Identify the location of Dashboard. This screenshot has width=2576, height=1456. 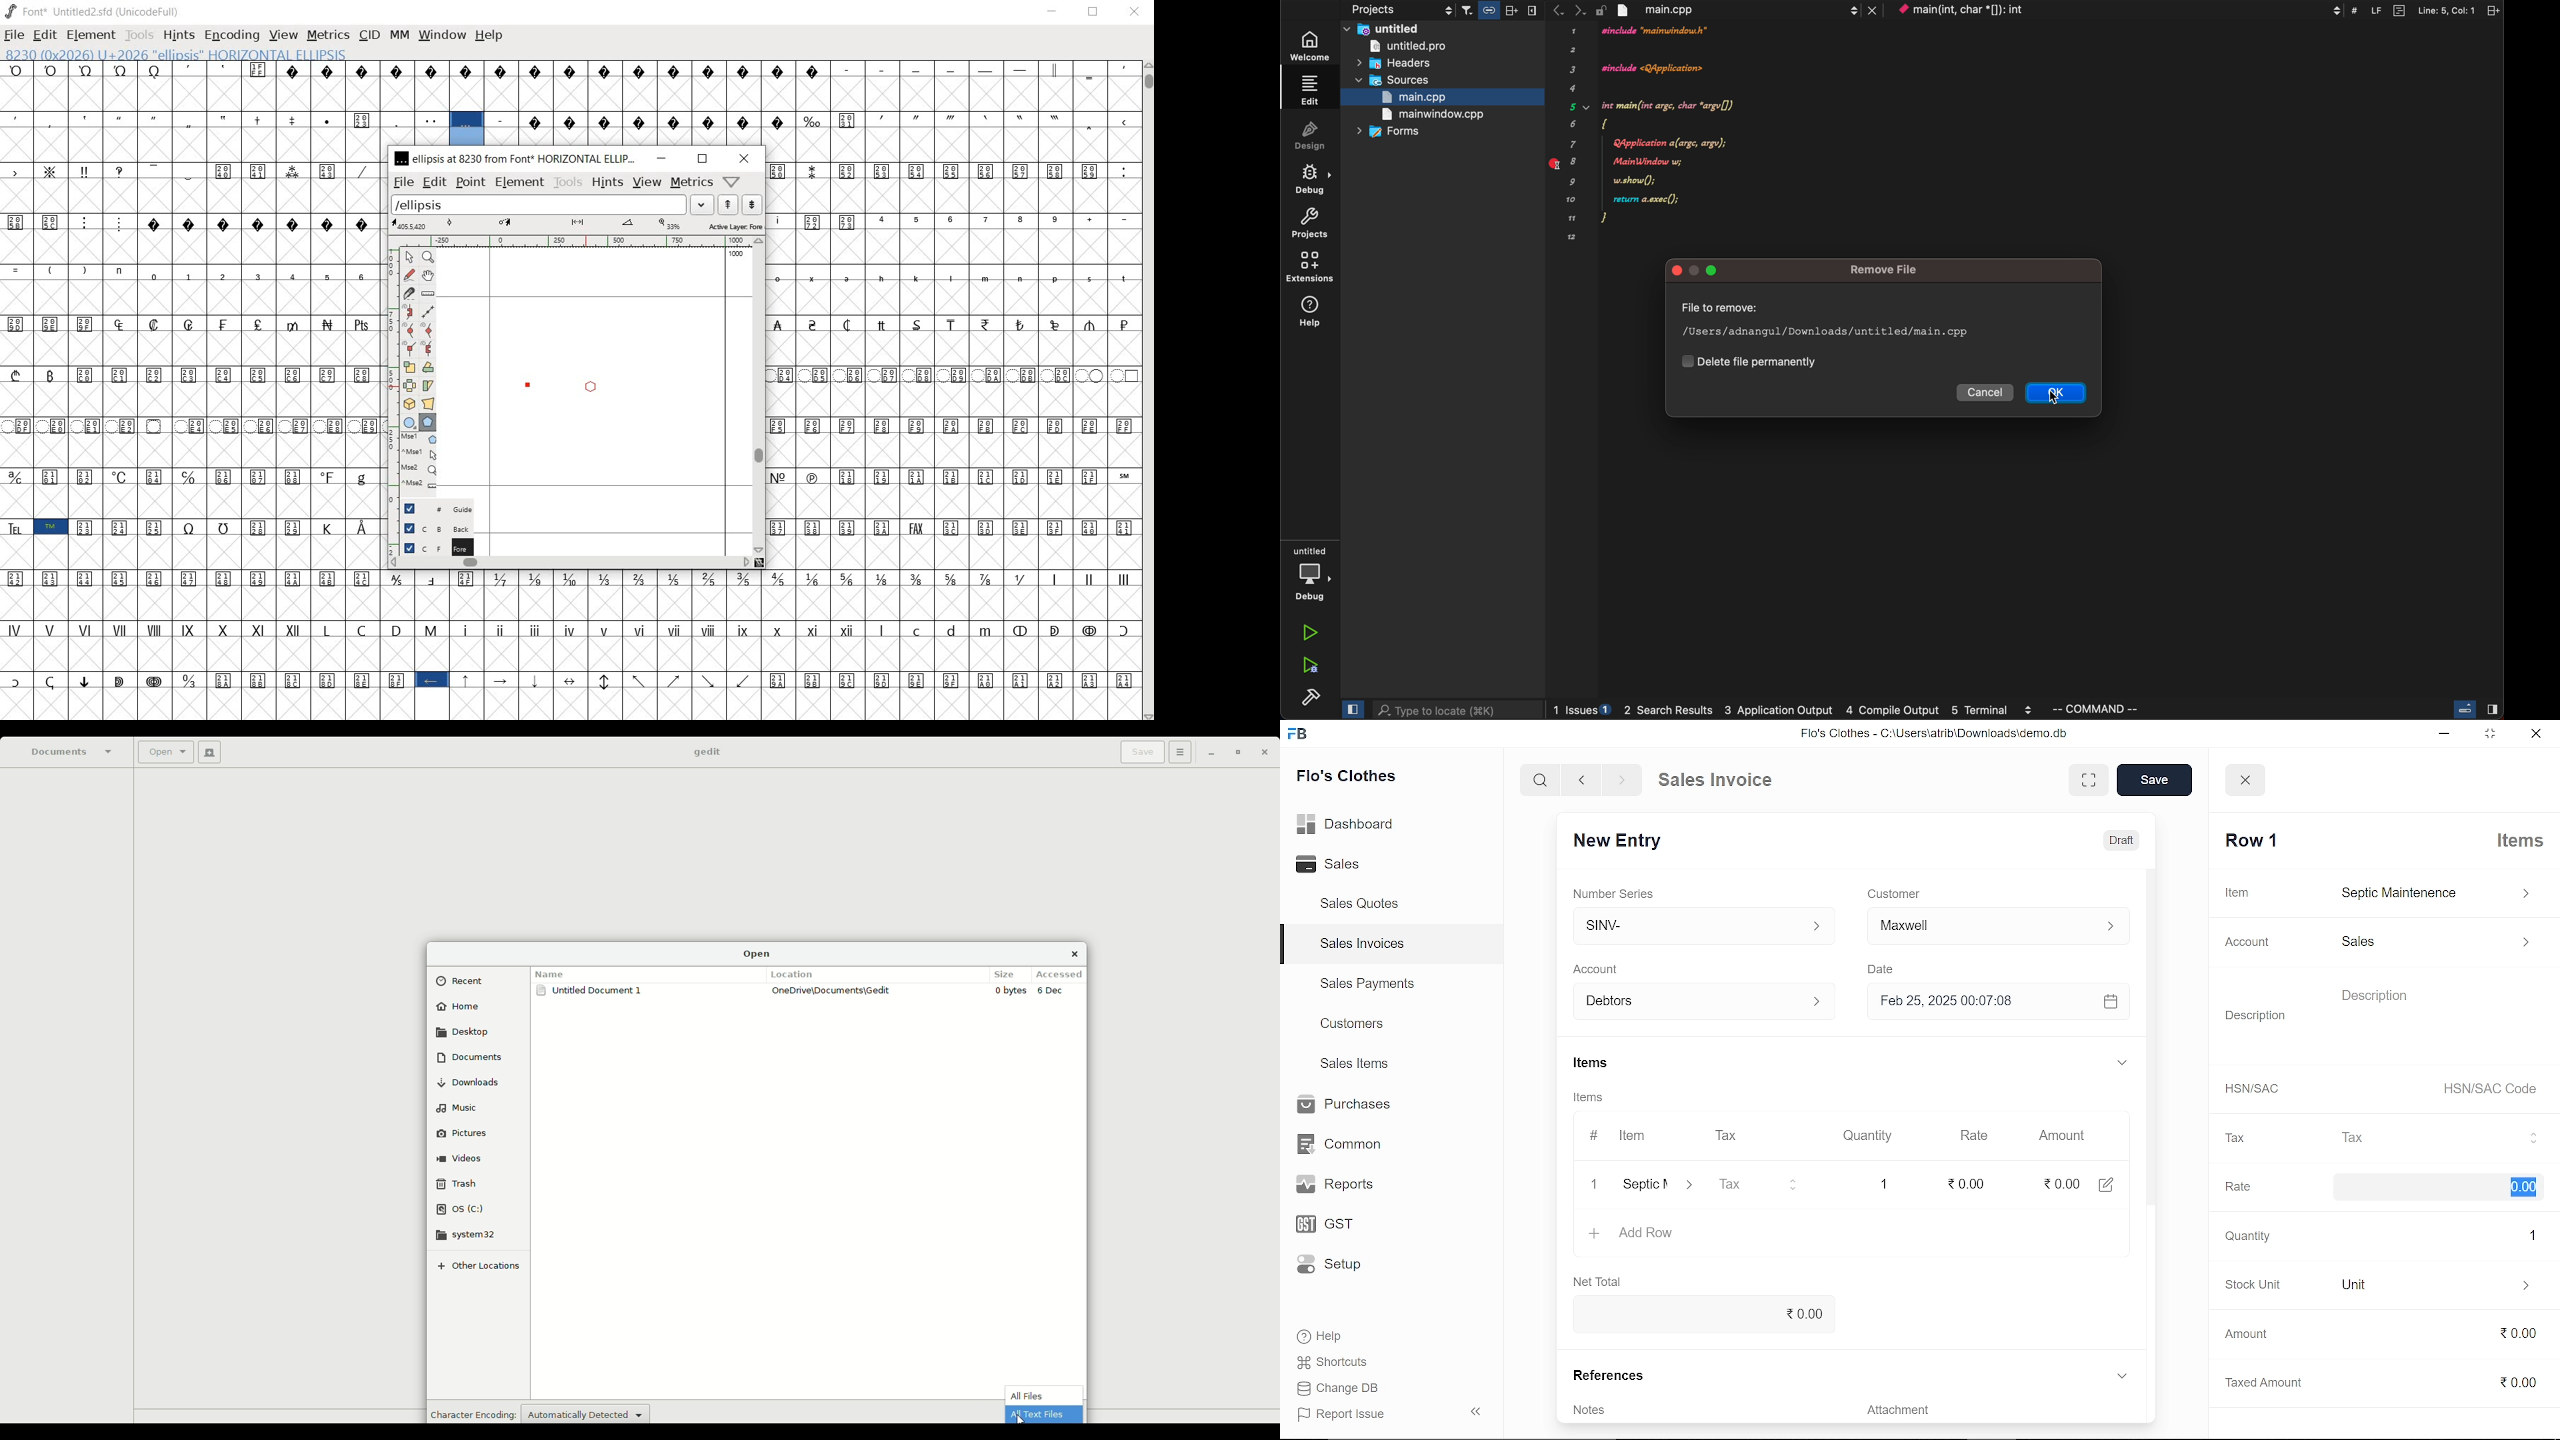
(1347, 827).